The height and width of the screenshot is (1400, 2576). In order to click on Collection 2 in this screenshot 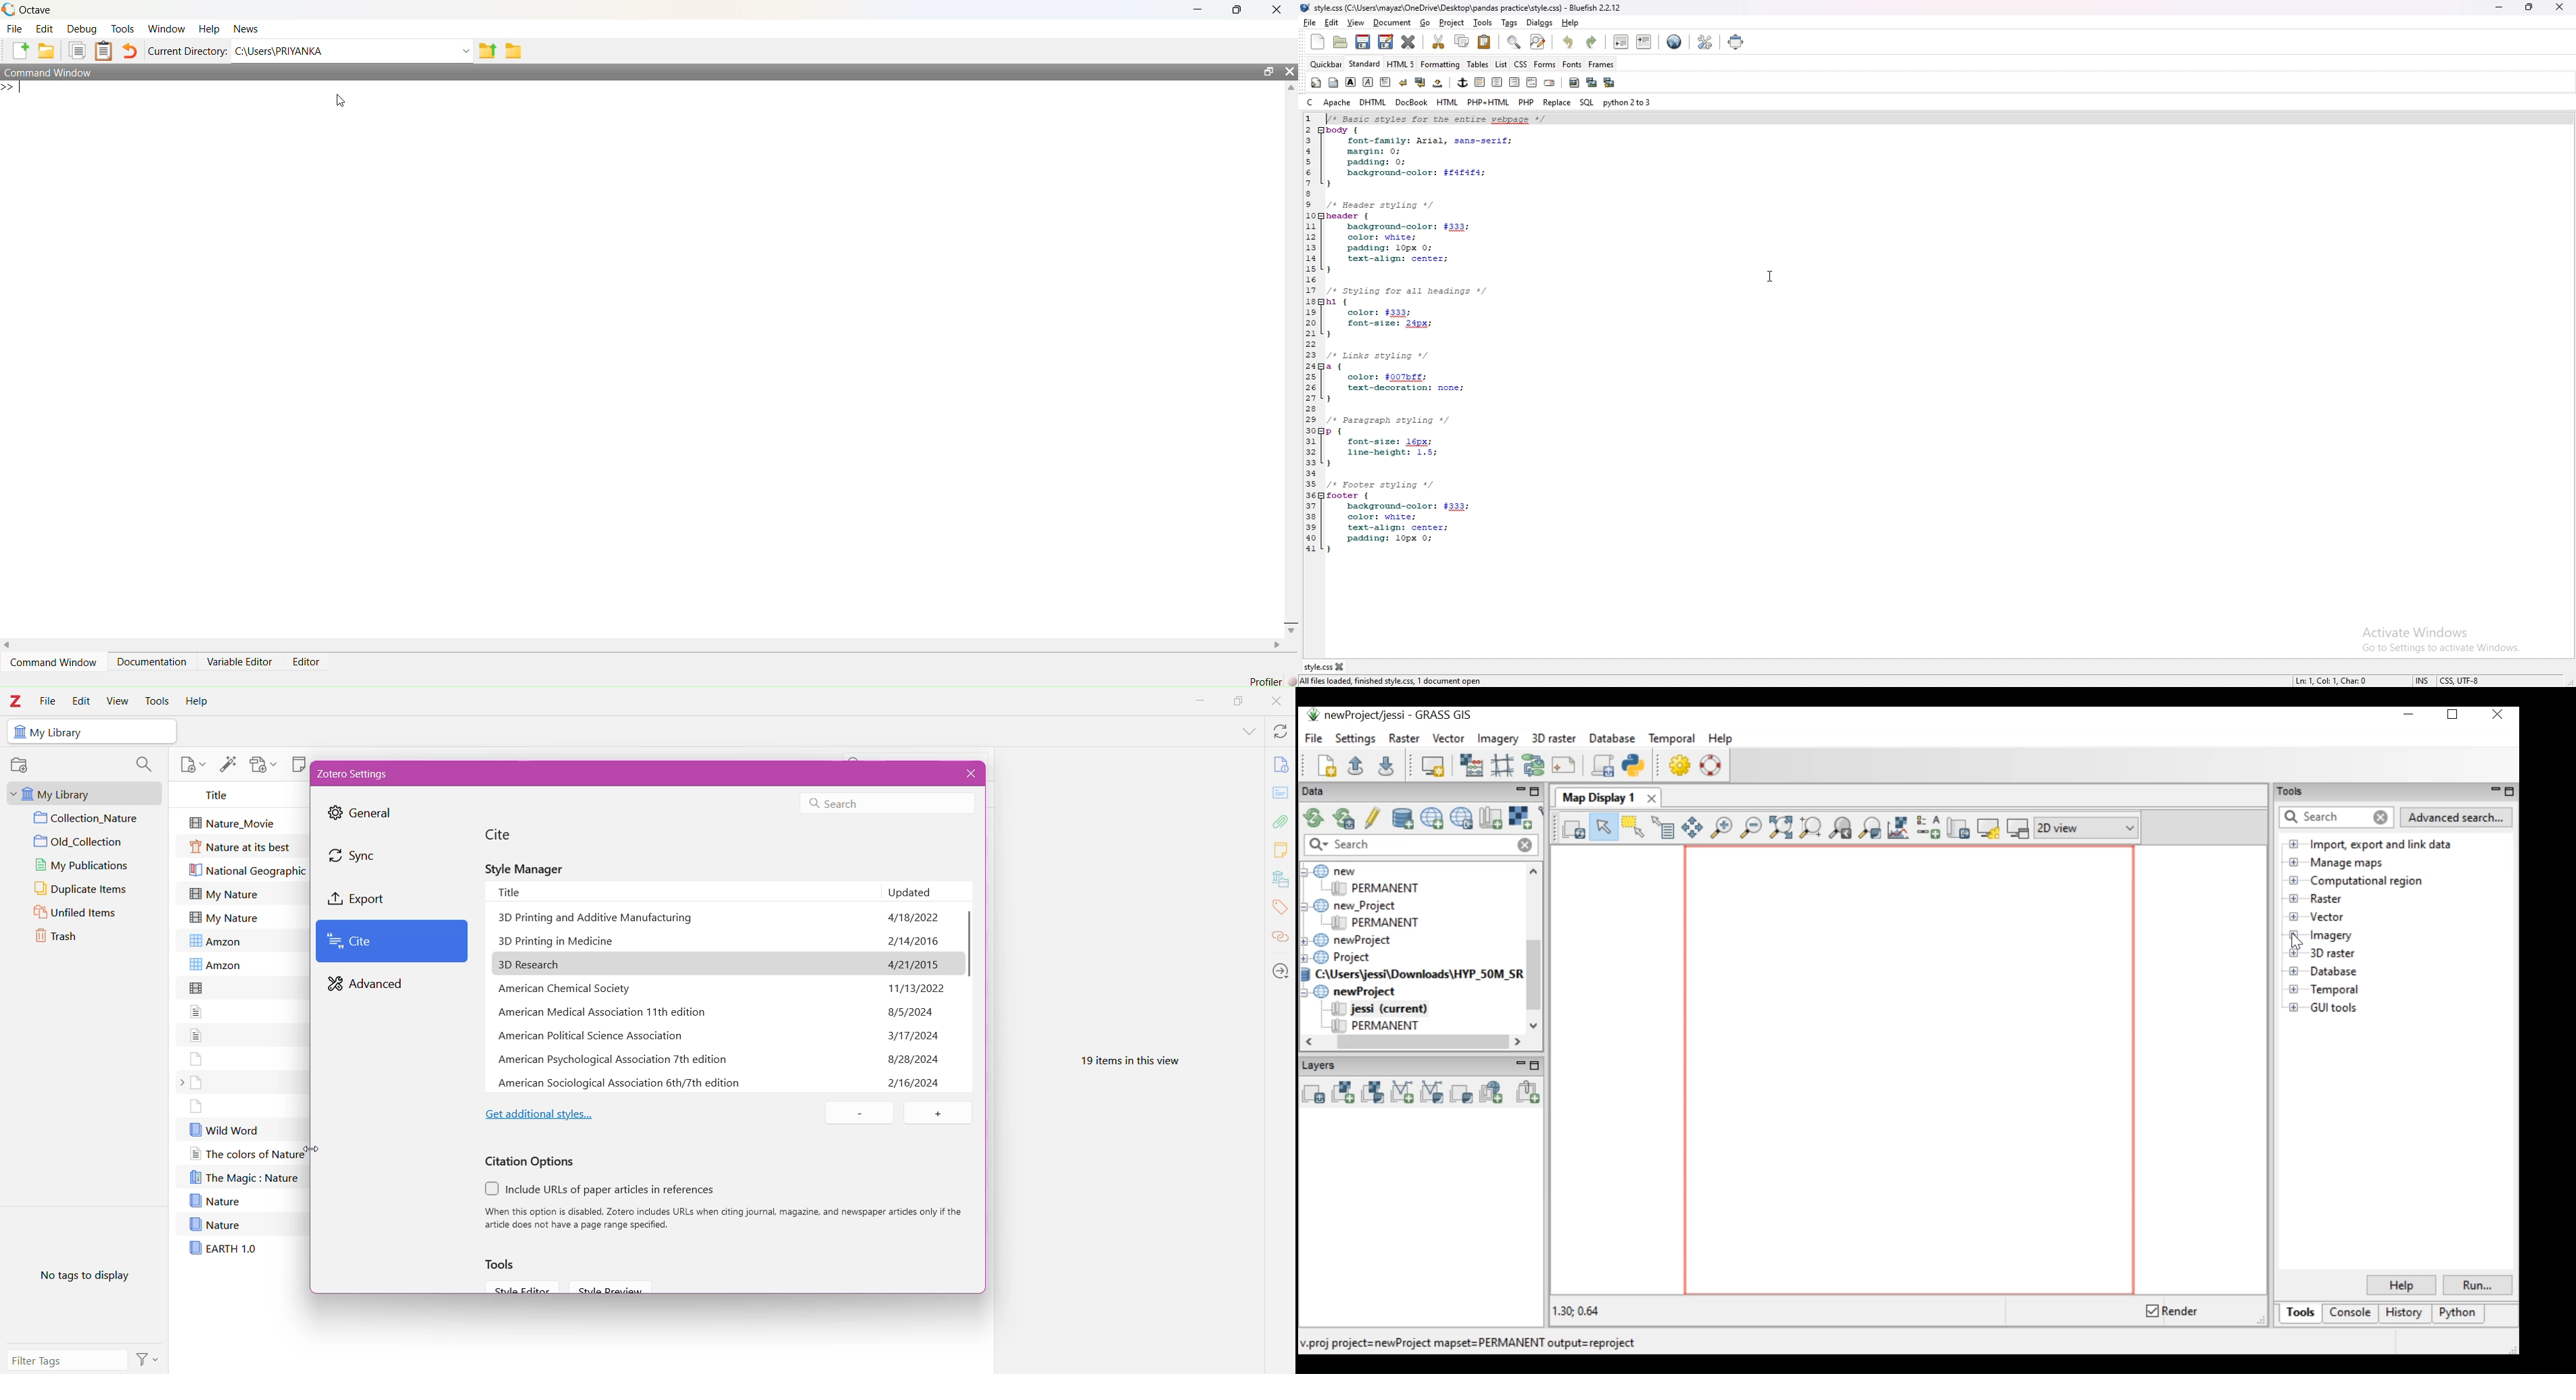, I will do `click(90, 842)`.